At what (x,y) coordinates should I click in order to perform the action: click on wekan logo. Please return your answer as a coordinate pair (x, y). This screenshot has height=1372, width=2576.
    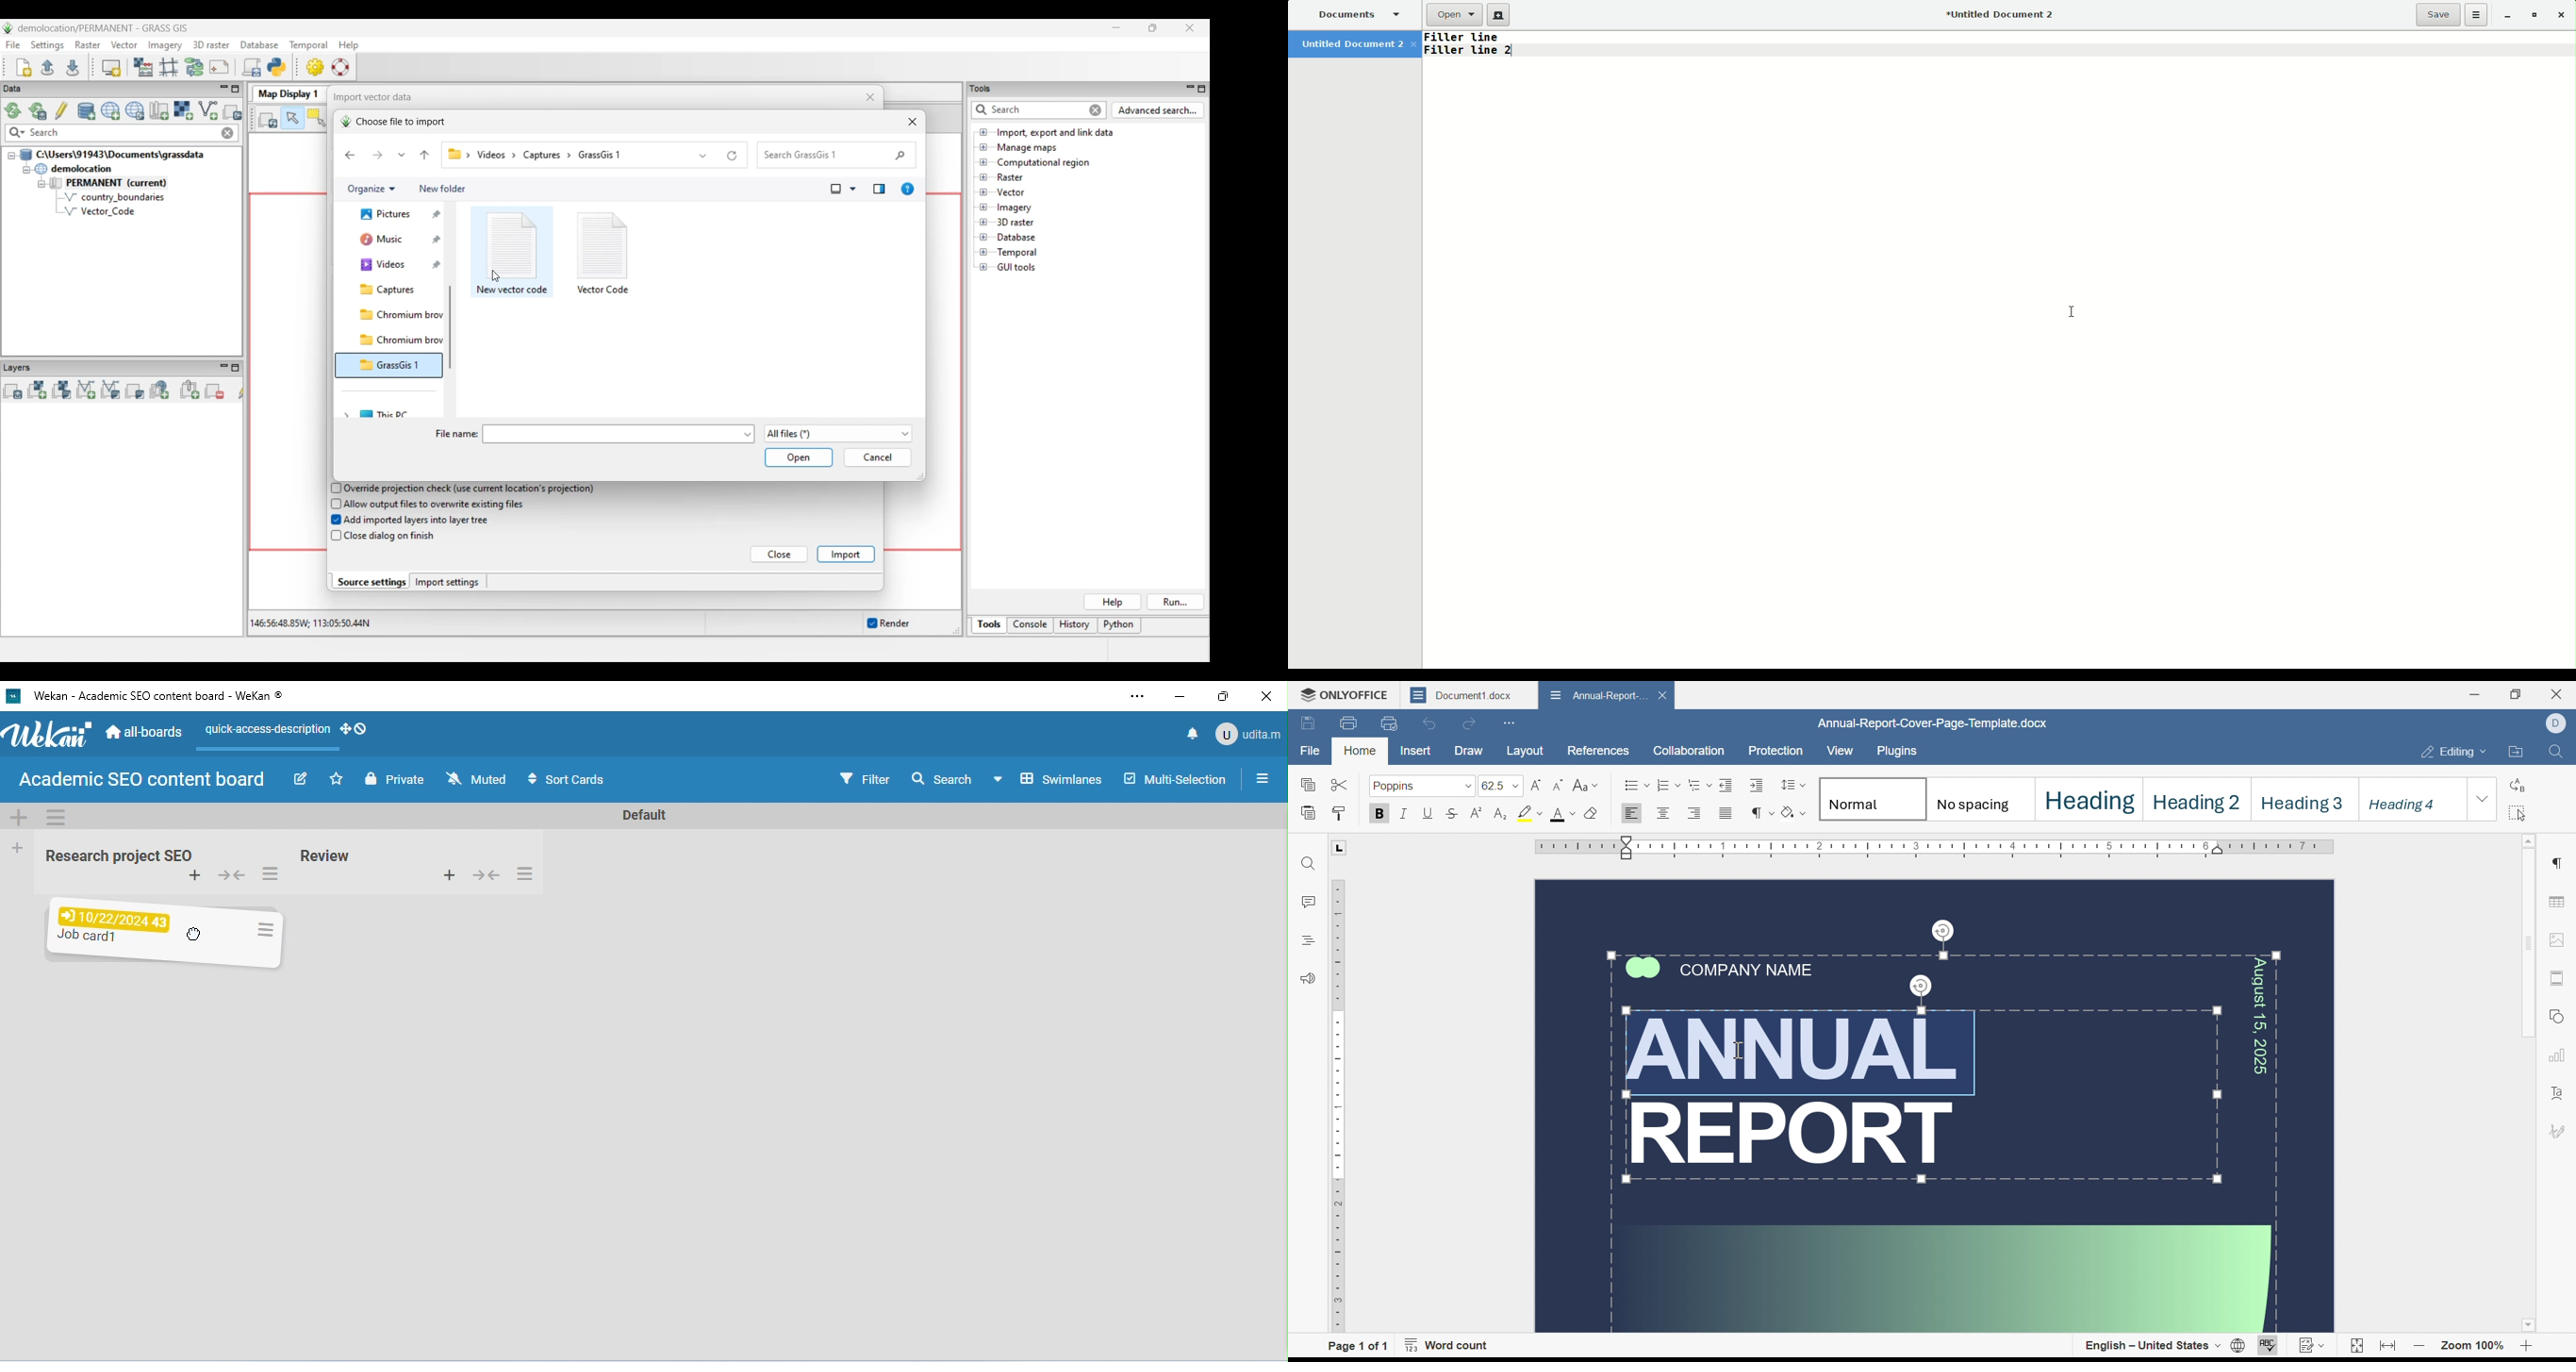
    Looking at the image, I should click on (12, 697).